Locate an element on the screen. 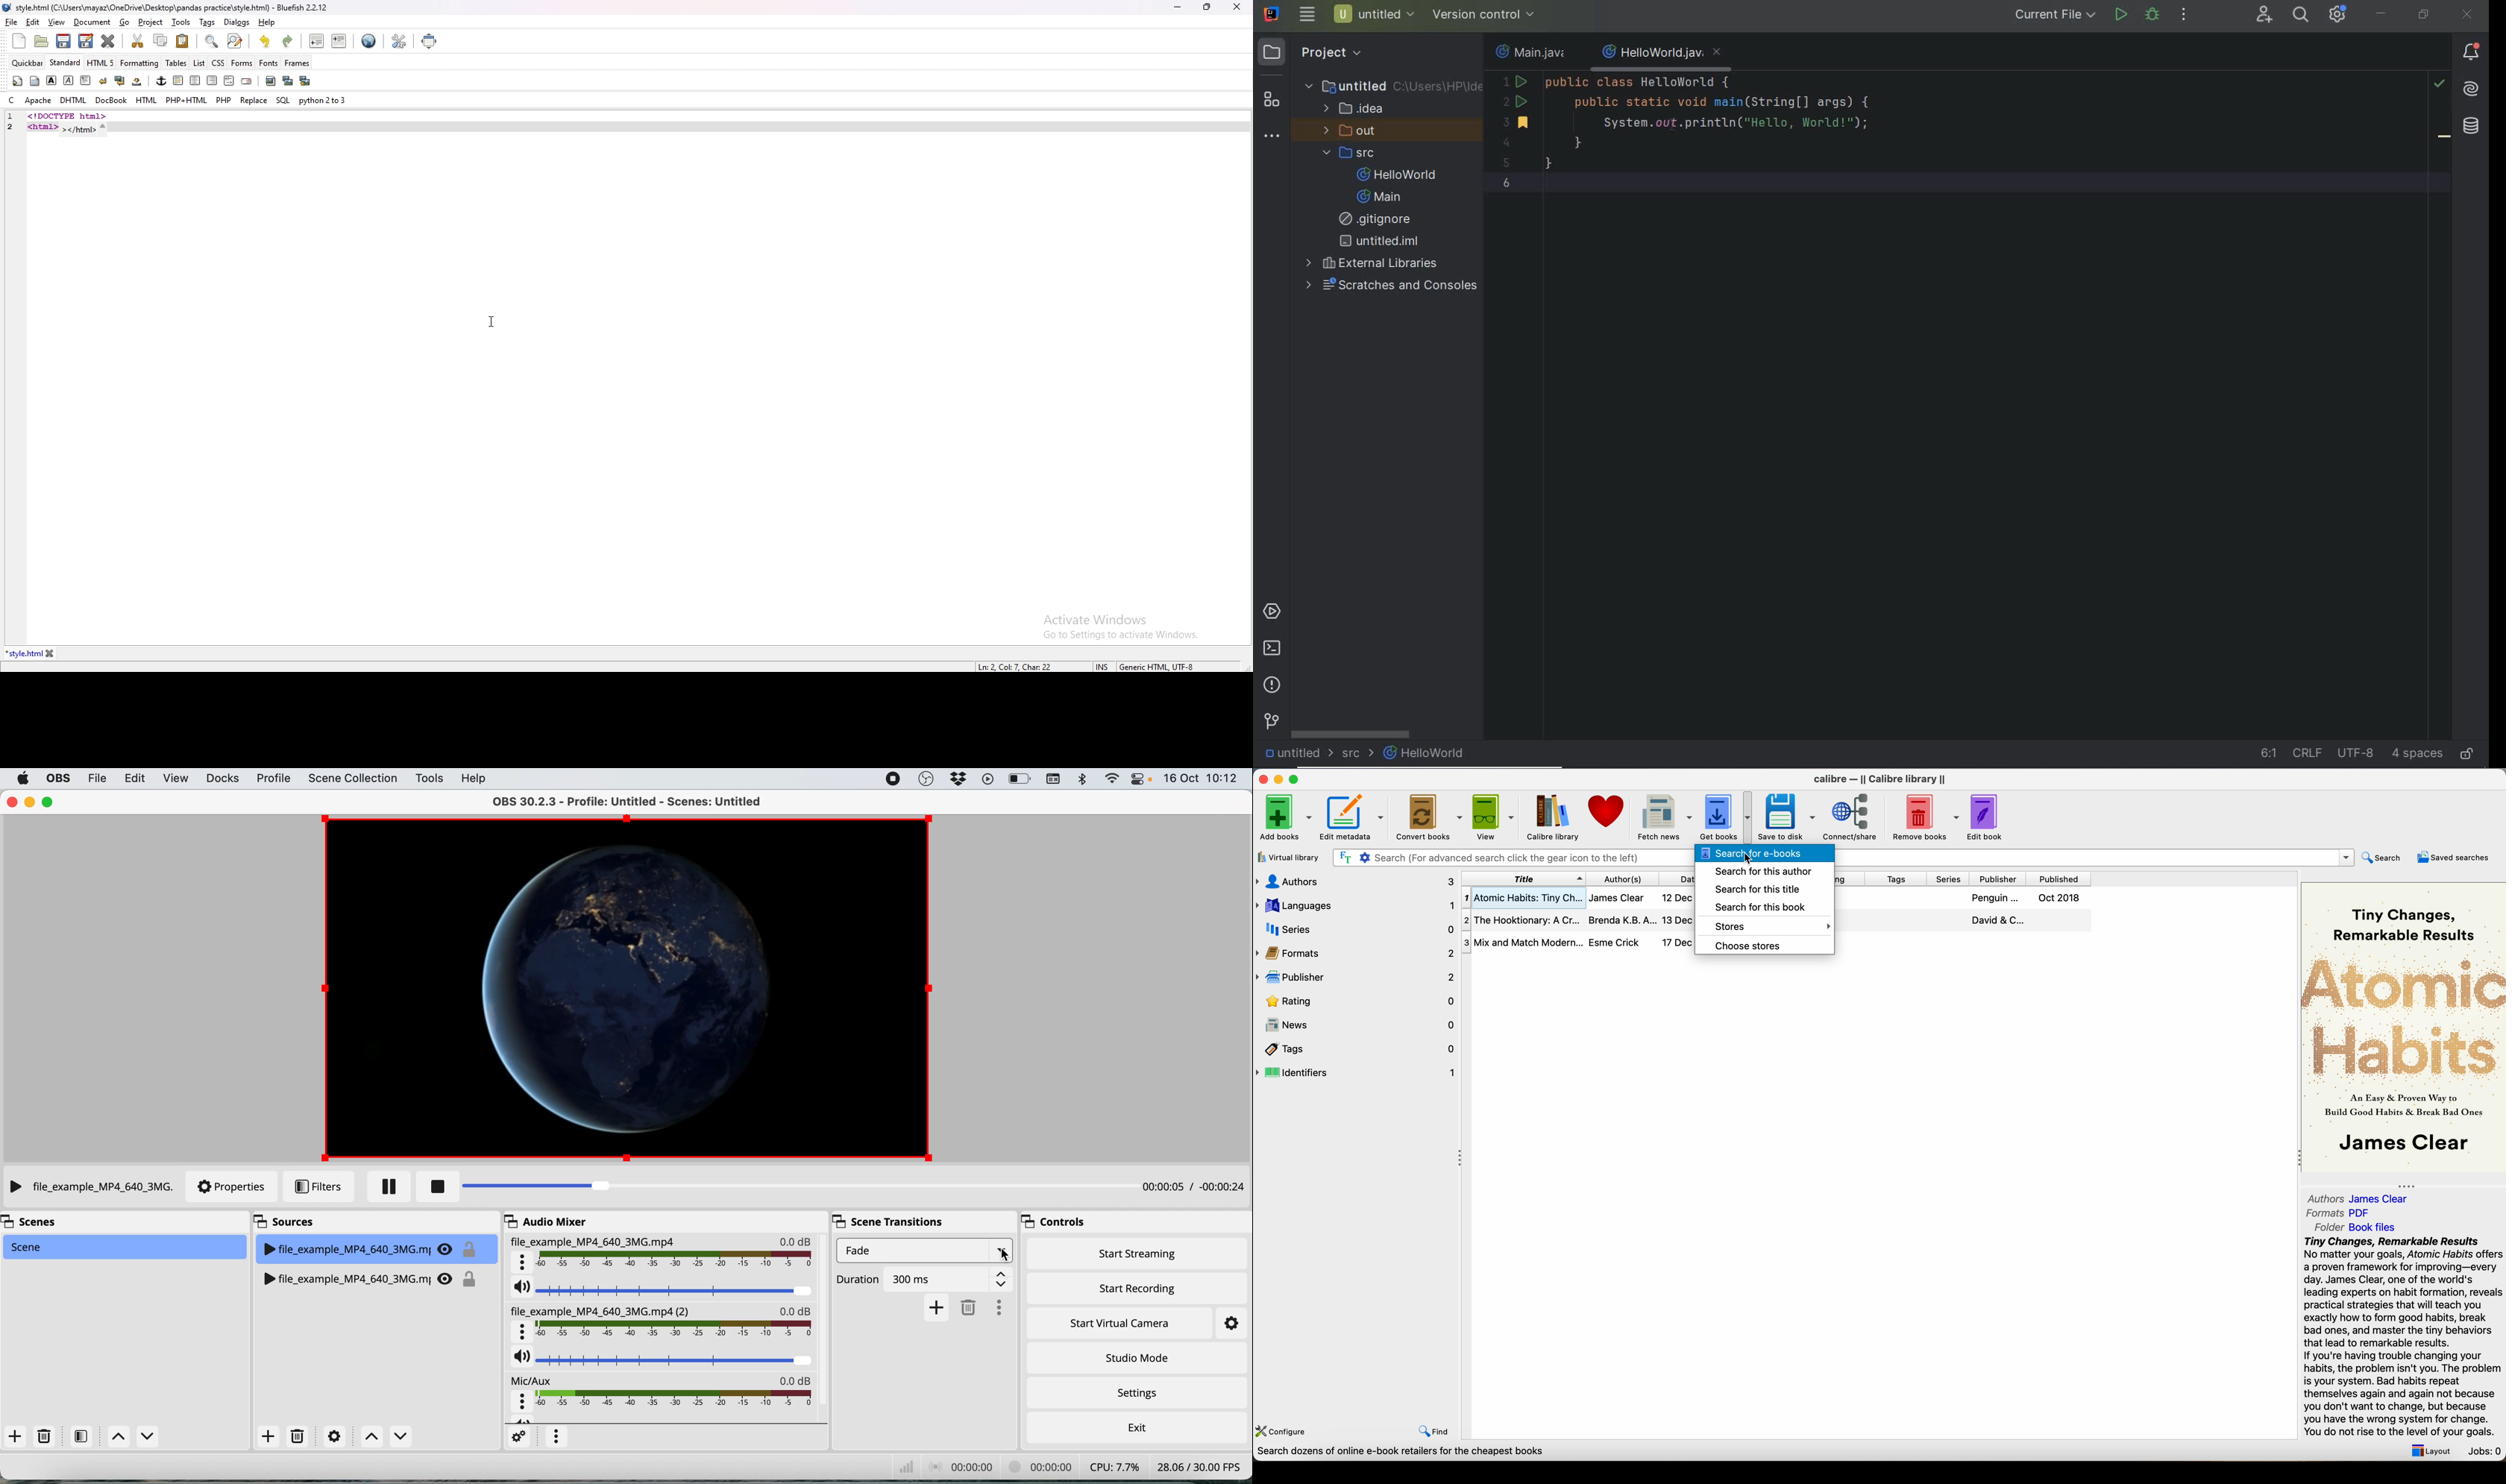 Image resolution: width=2520 pixels, height=1484 pixels. network is located at coordinates (904, 1468).